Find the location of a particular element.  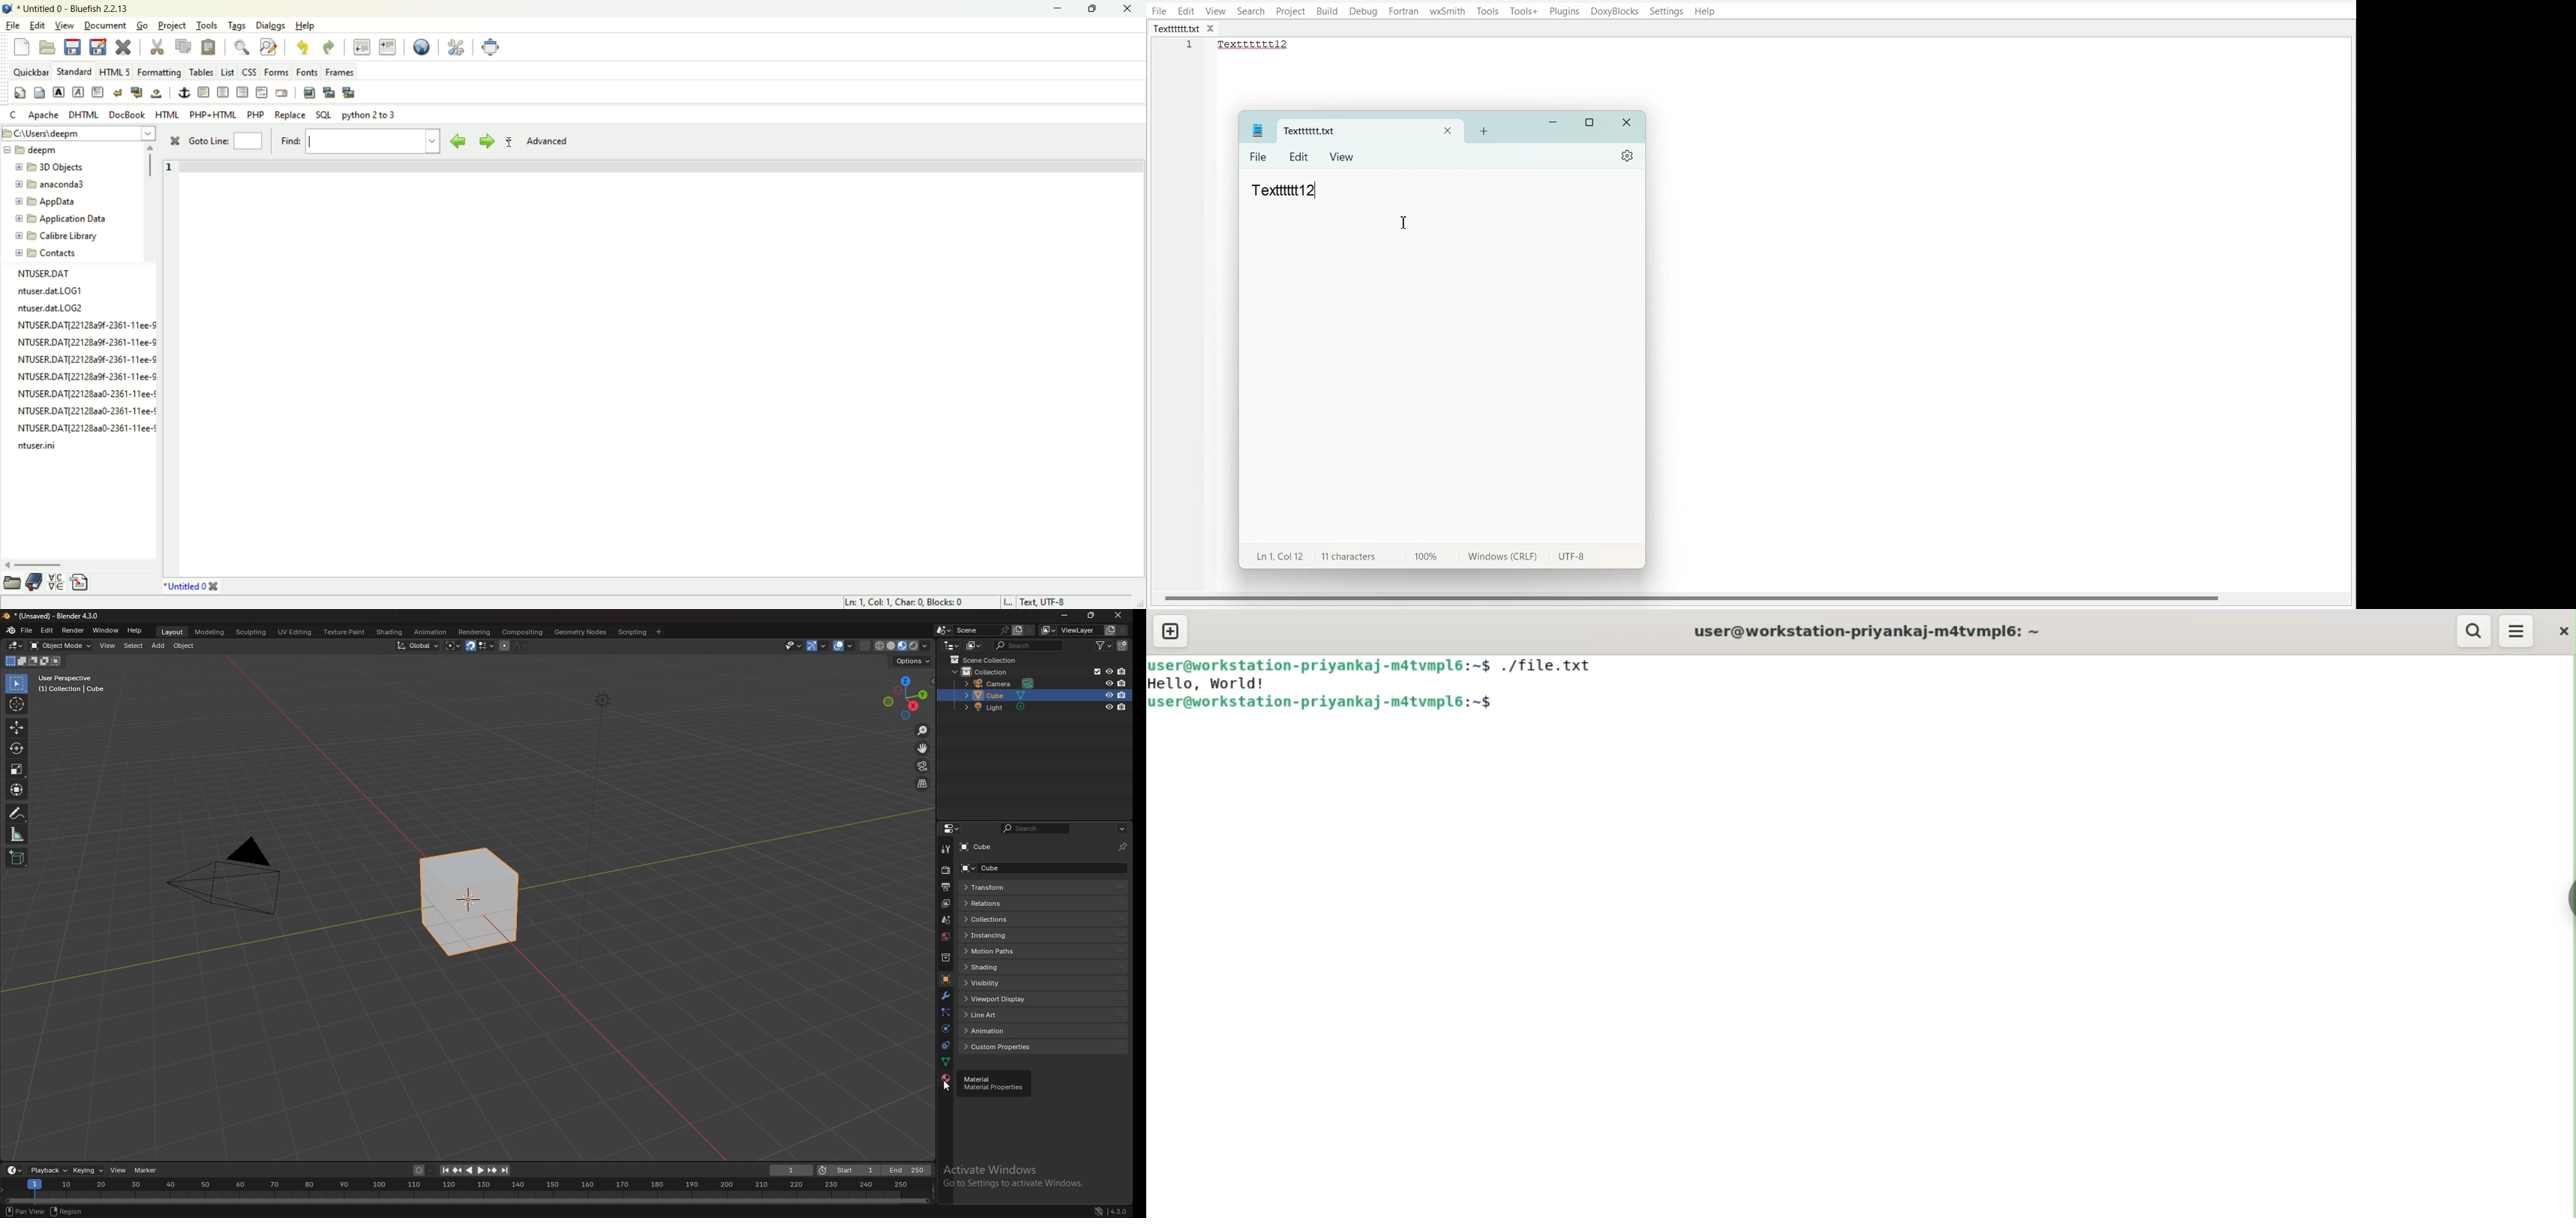

shading is located at coordinates (1042, 967).